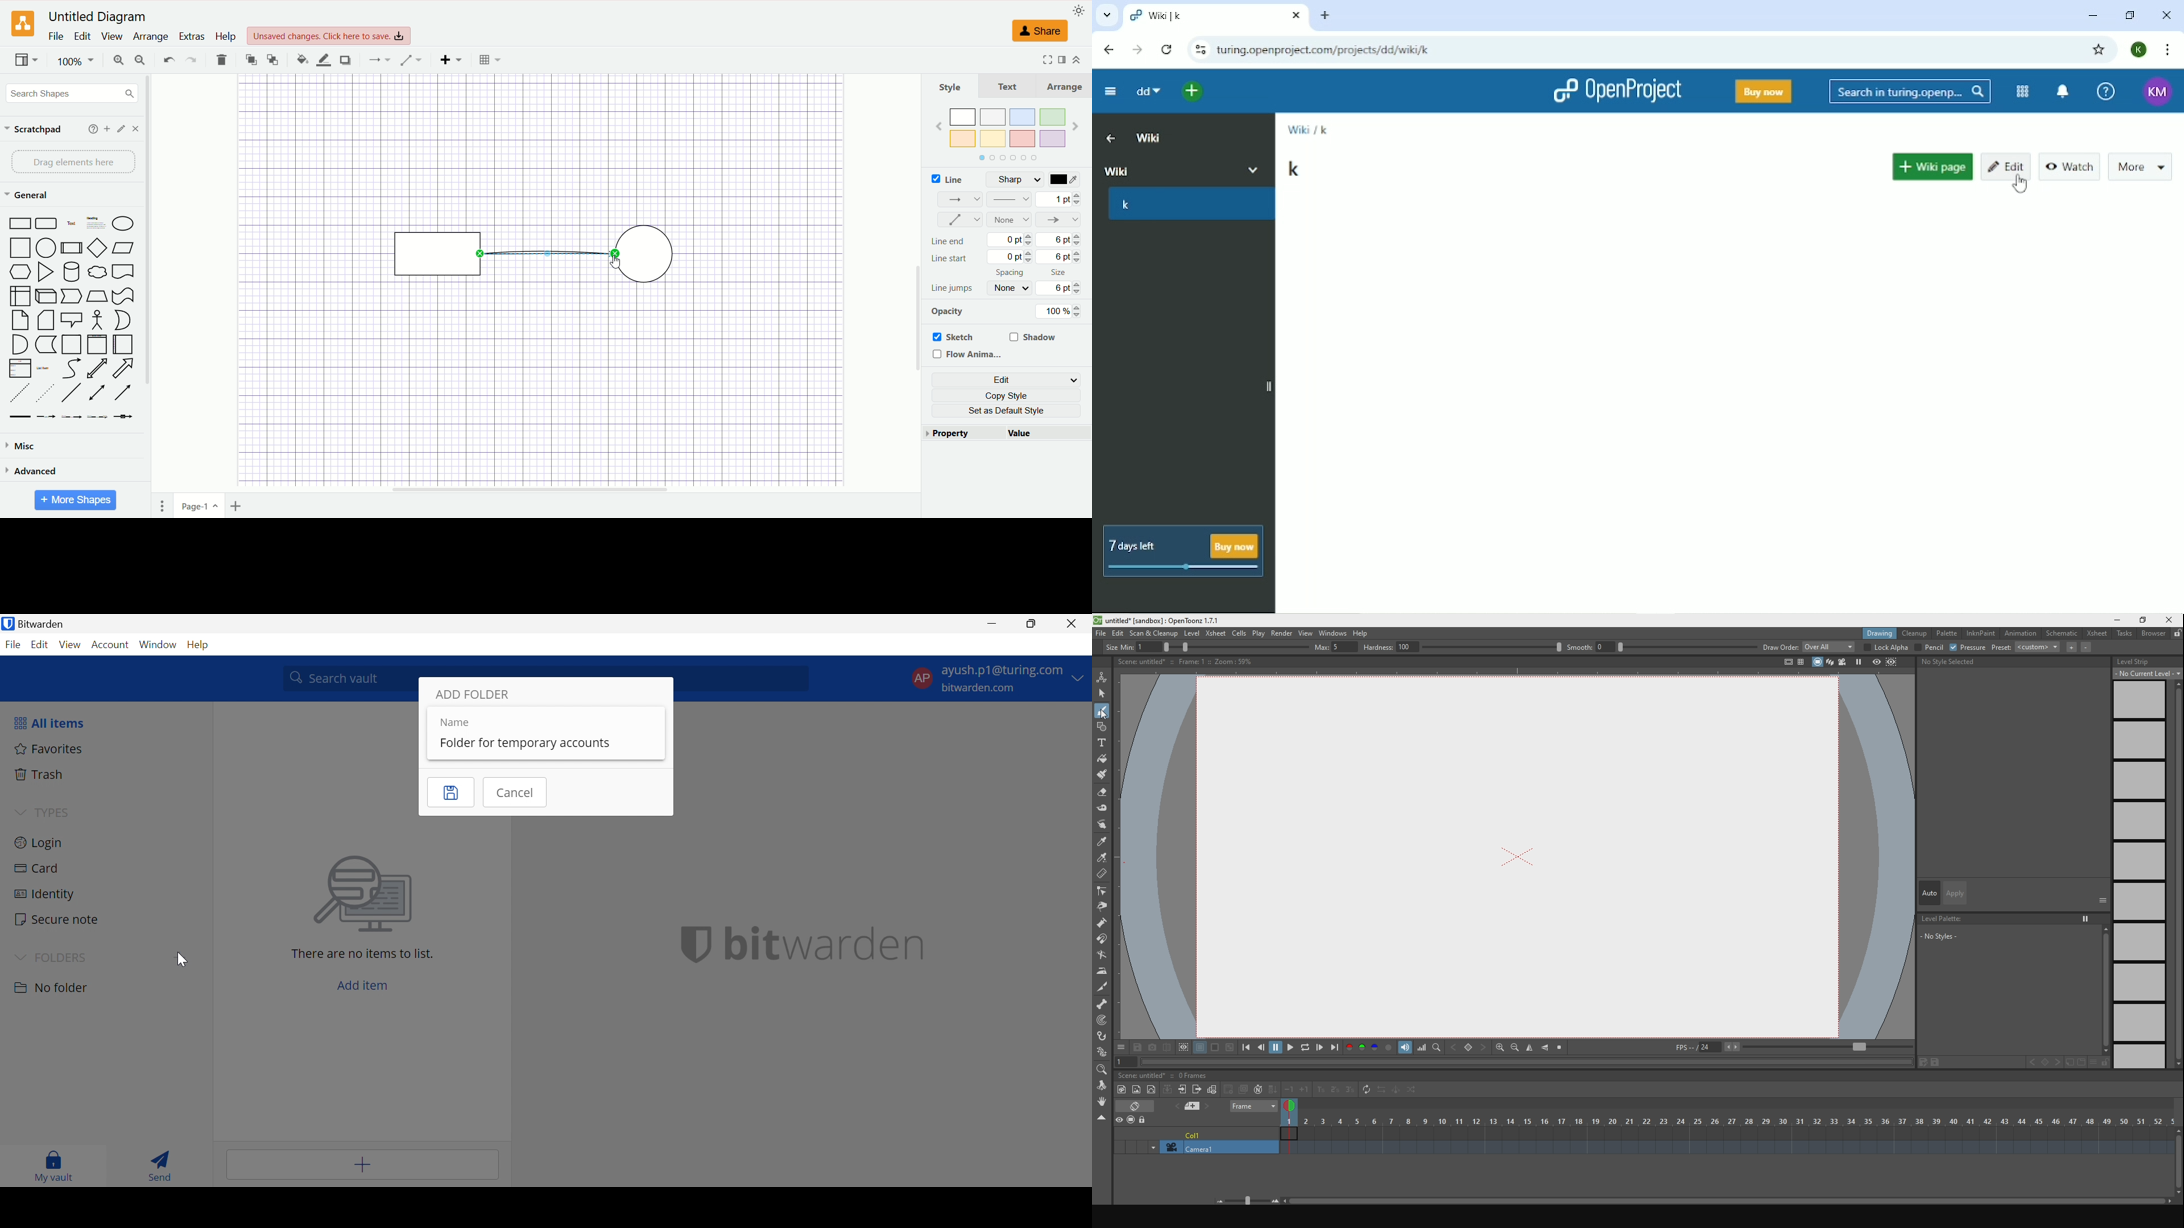  Describe the element at coordinates (97, 225) in the screenshot. I see `Heading with Text` at that location.